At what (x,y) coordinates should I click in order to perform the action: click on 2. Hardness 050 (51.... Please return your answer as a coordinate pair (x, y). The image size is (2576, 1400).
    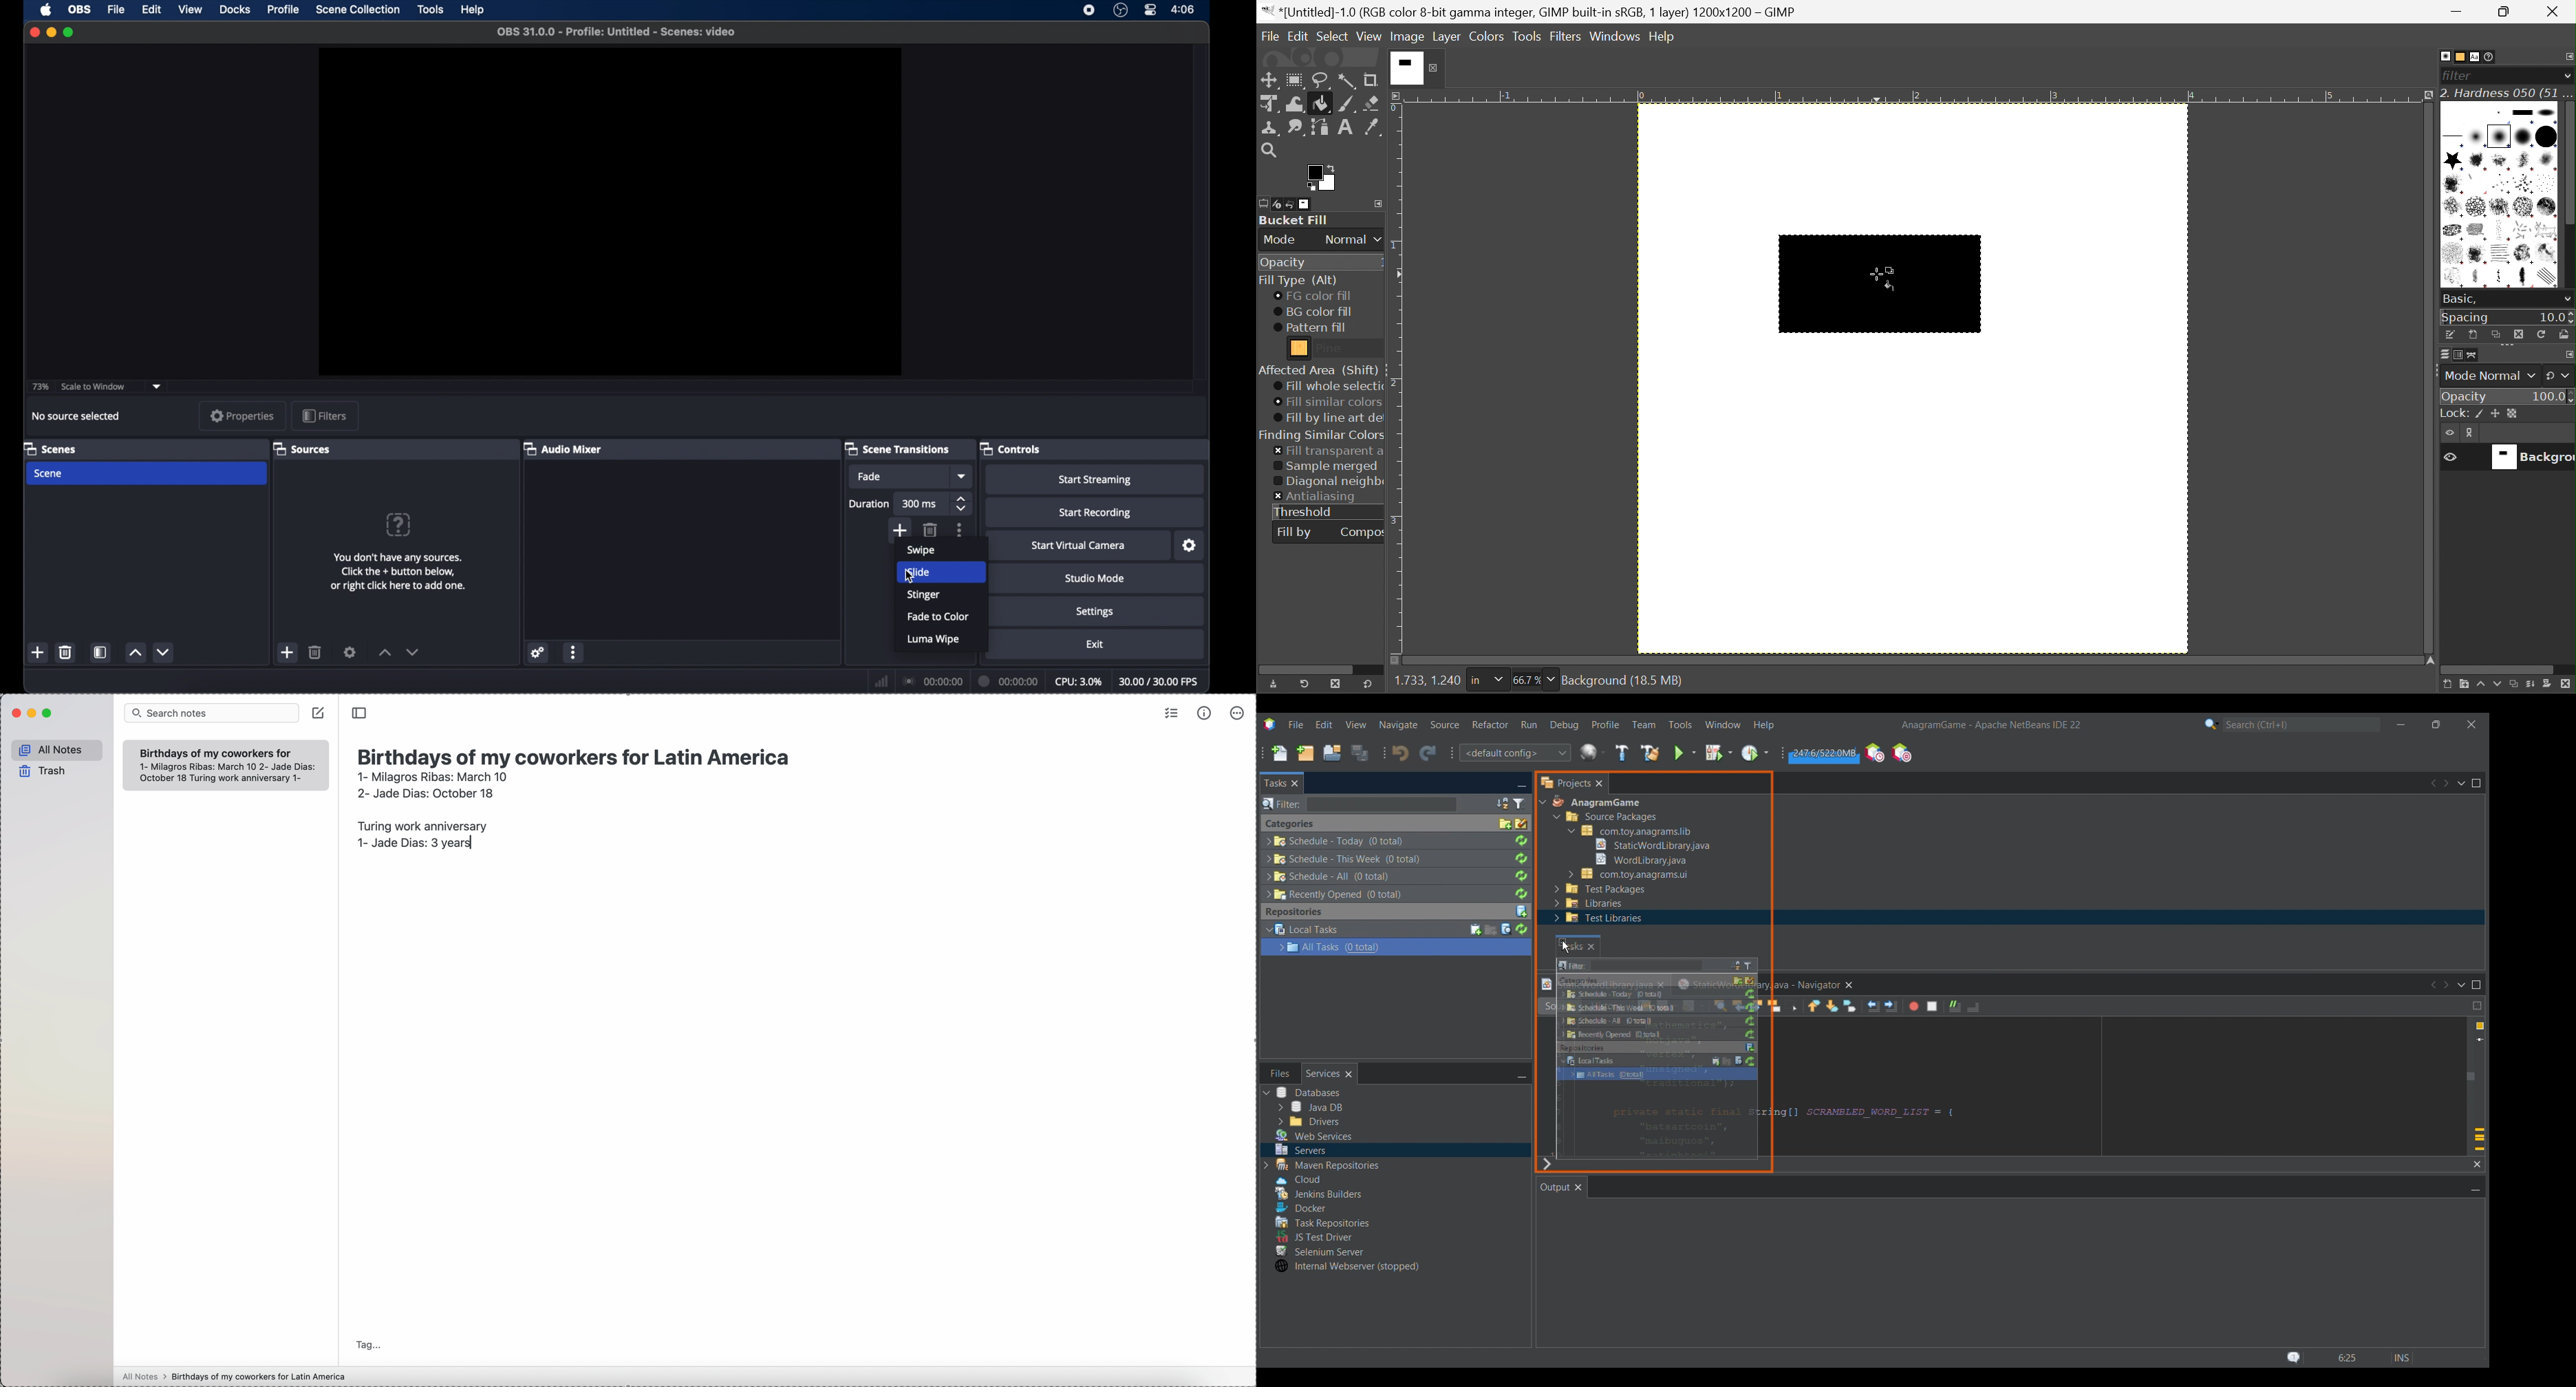
    Looking at the image, I should click on (2507, 93).